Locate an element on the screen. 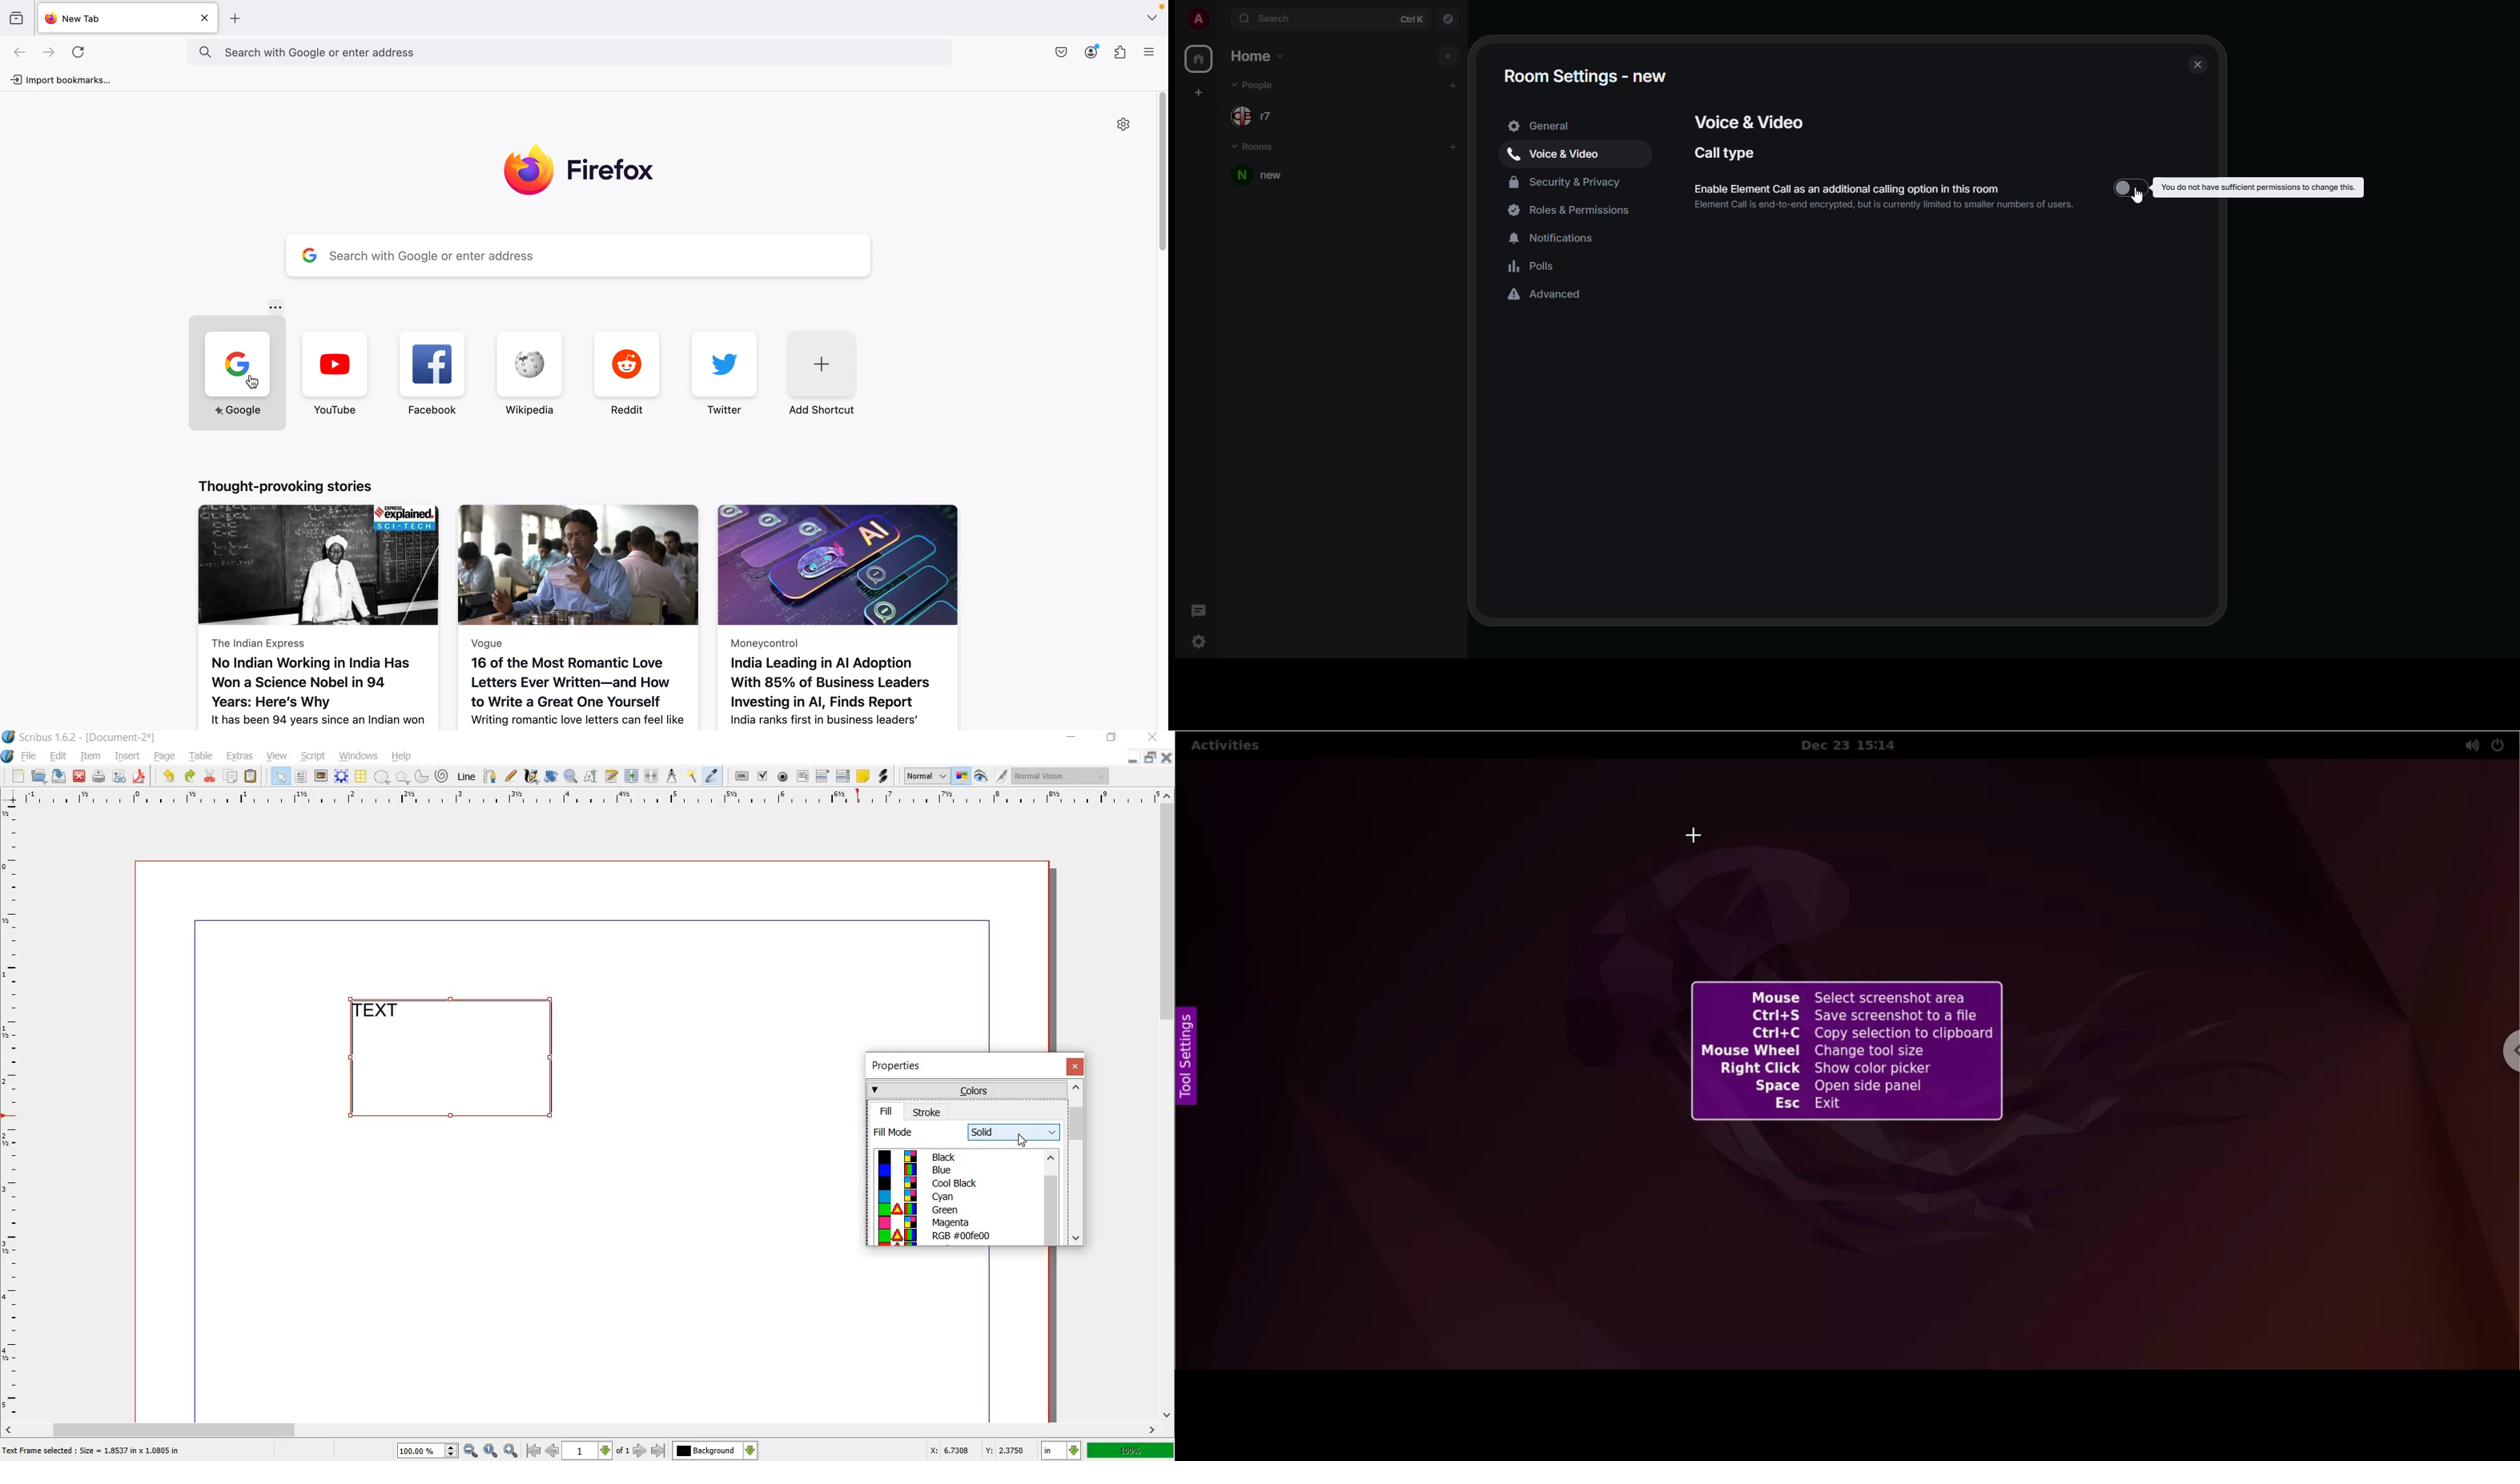 Image resolution: width=2520 pixels, height=1484 pixels. roles & permissions is located at coordinates (1576, 210).